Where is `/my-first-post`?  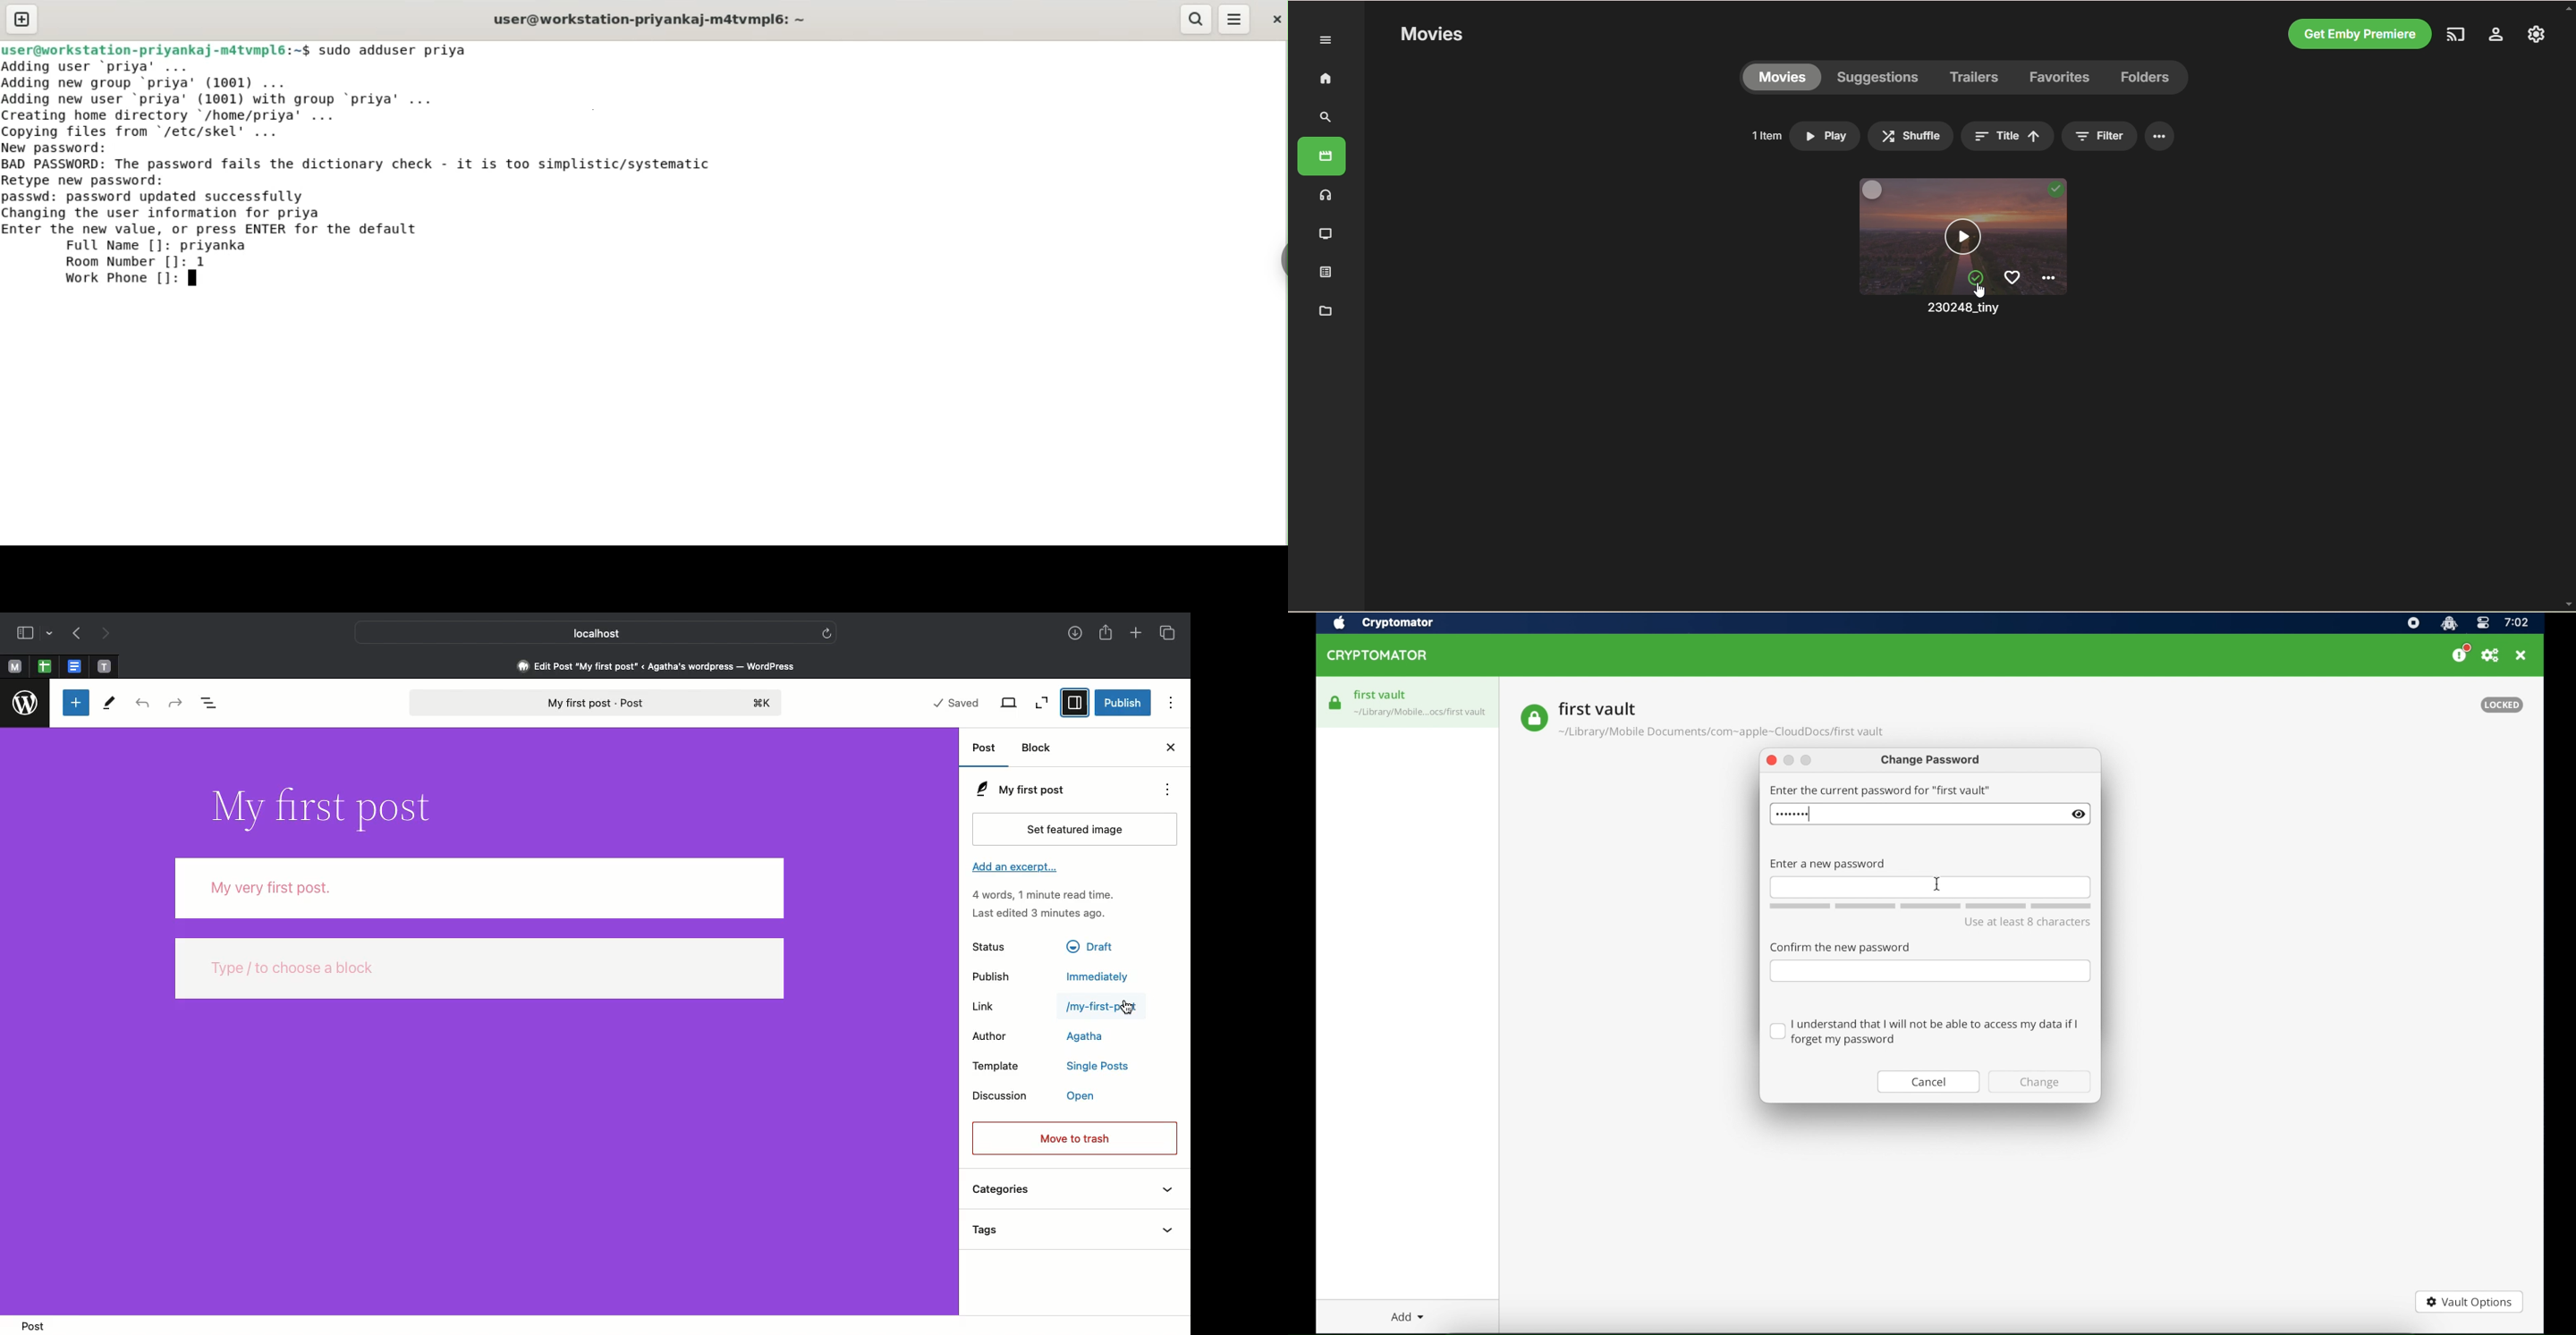
/my-first-post is located at coordinates (1100, 1008).